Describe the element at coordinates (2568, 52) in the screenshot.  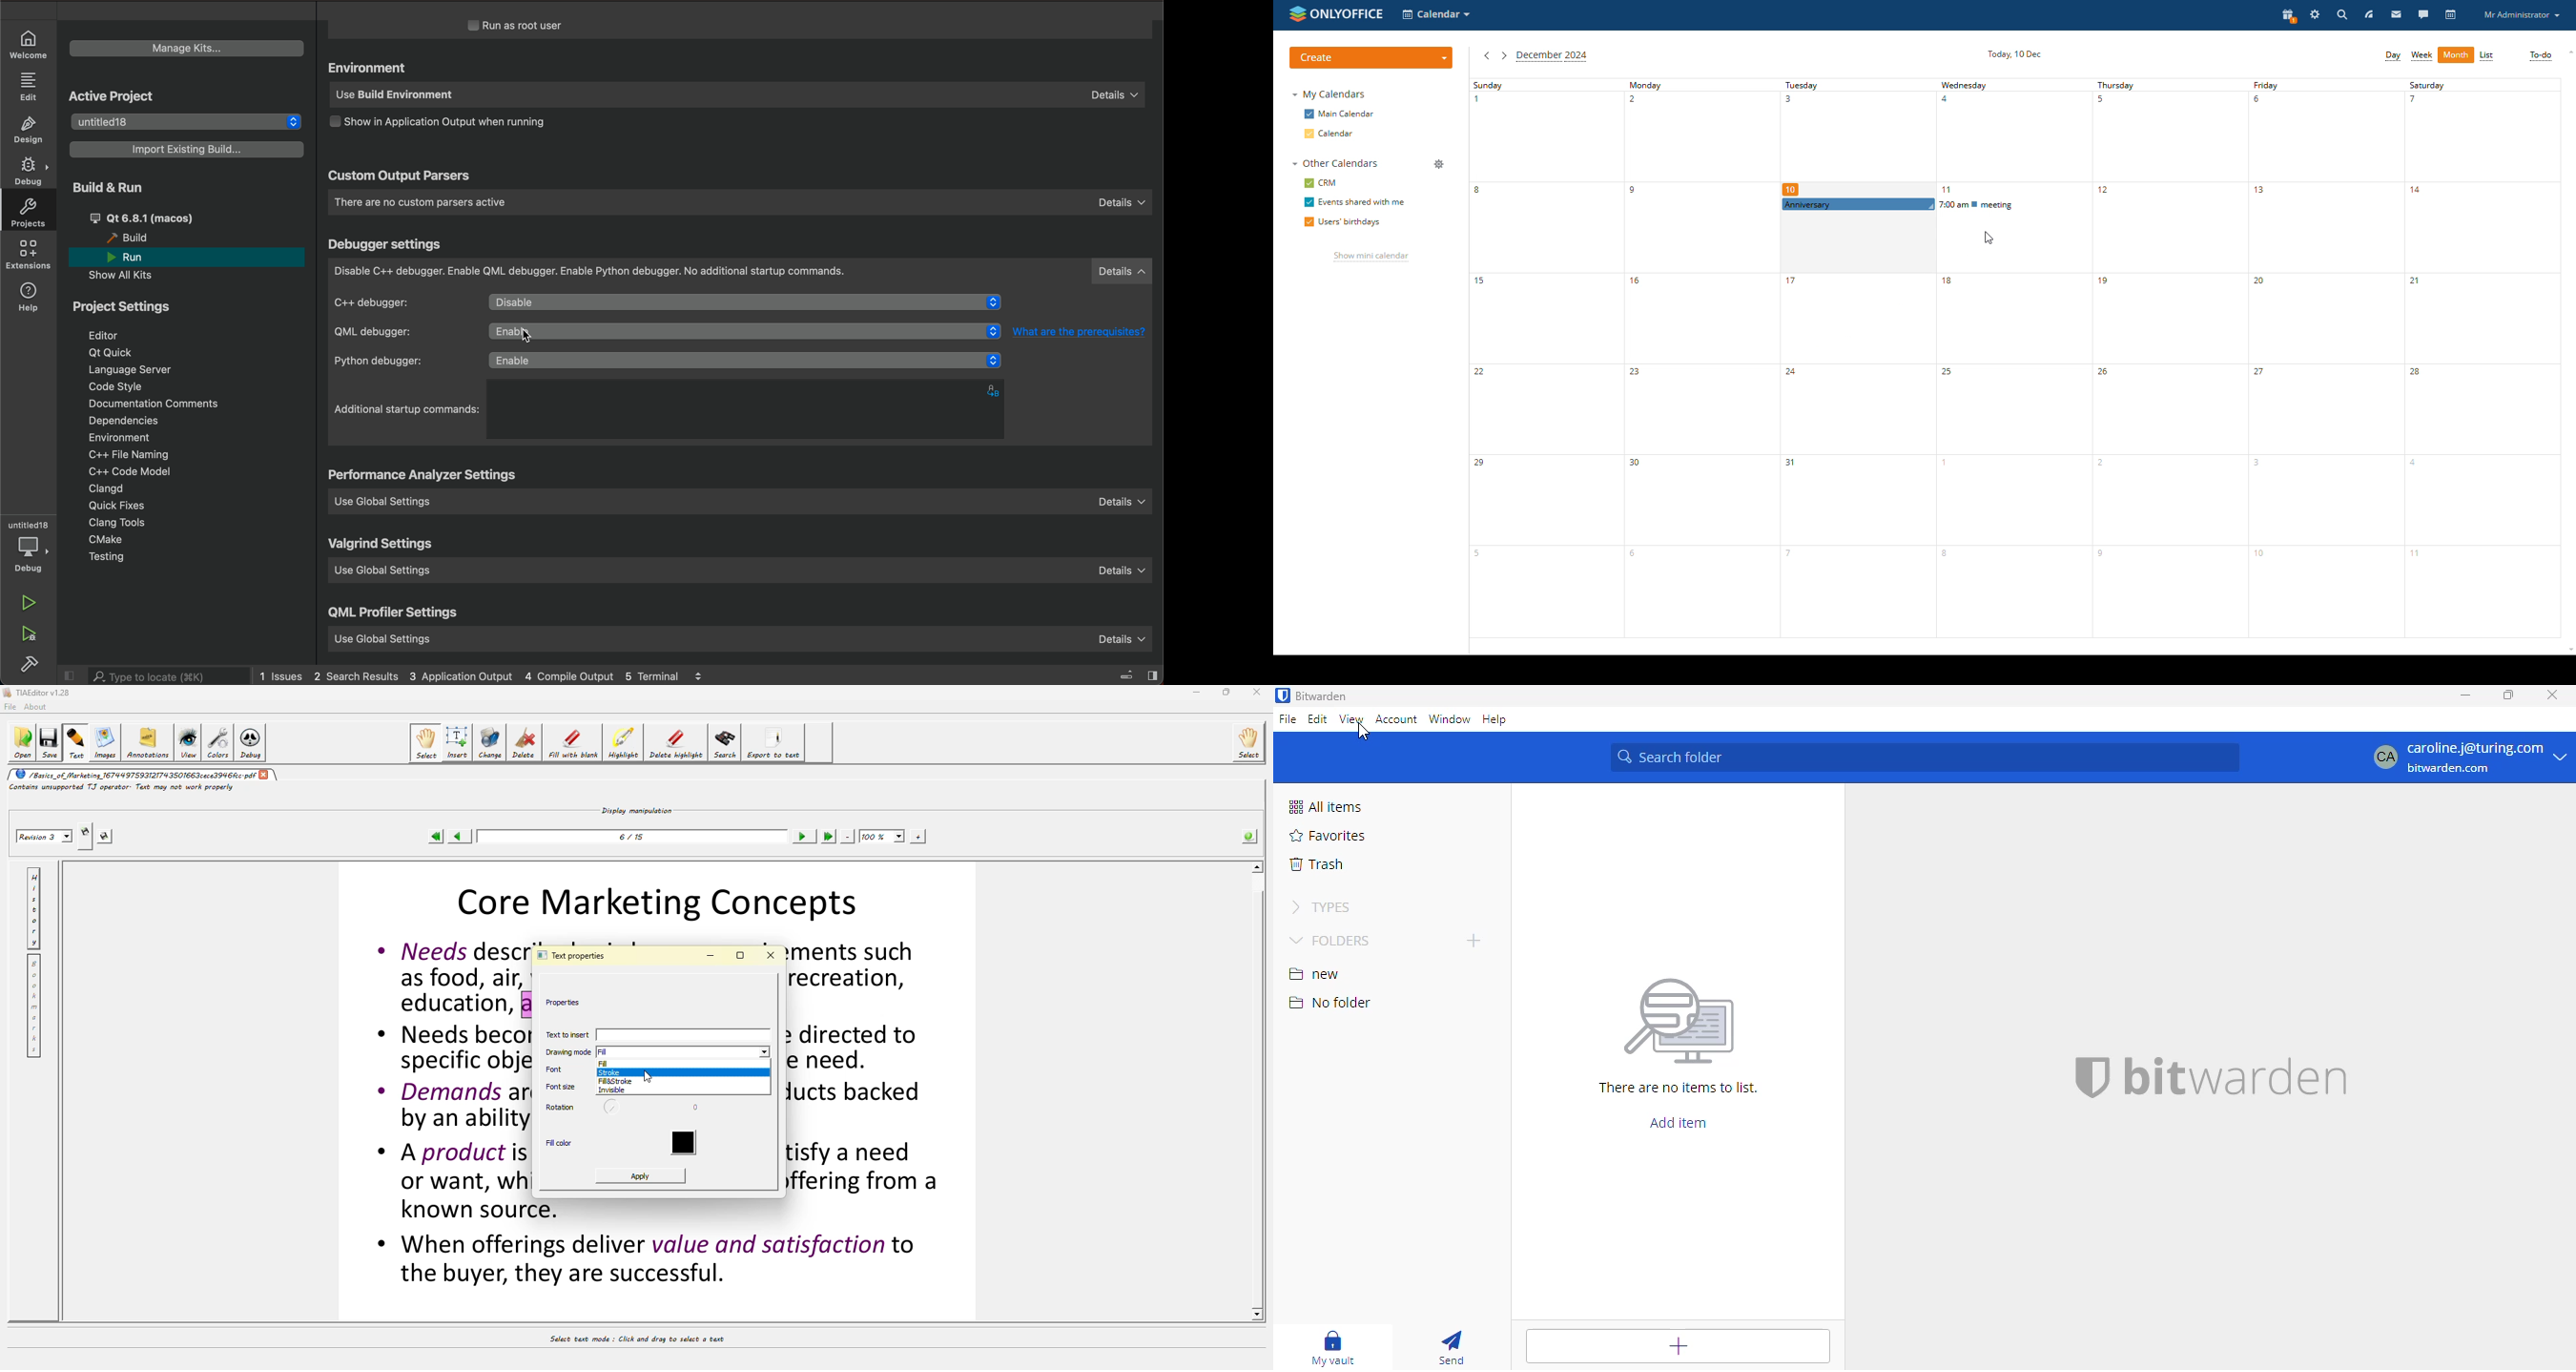
I see `scroll up` at that location.